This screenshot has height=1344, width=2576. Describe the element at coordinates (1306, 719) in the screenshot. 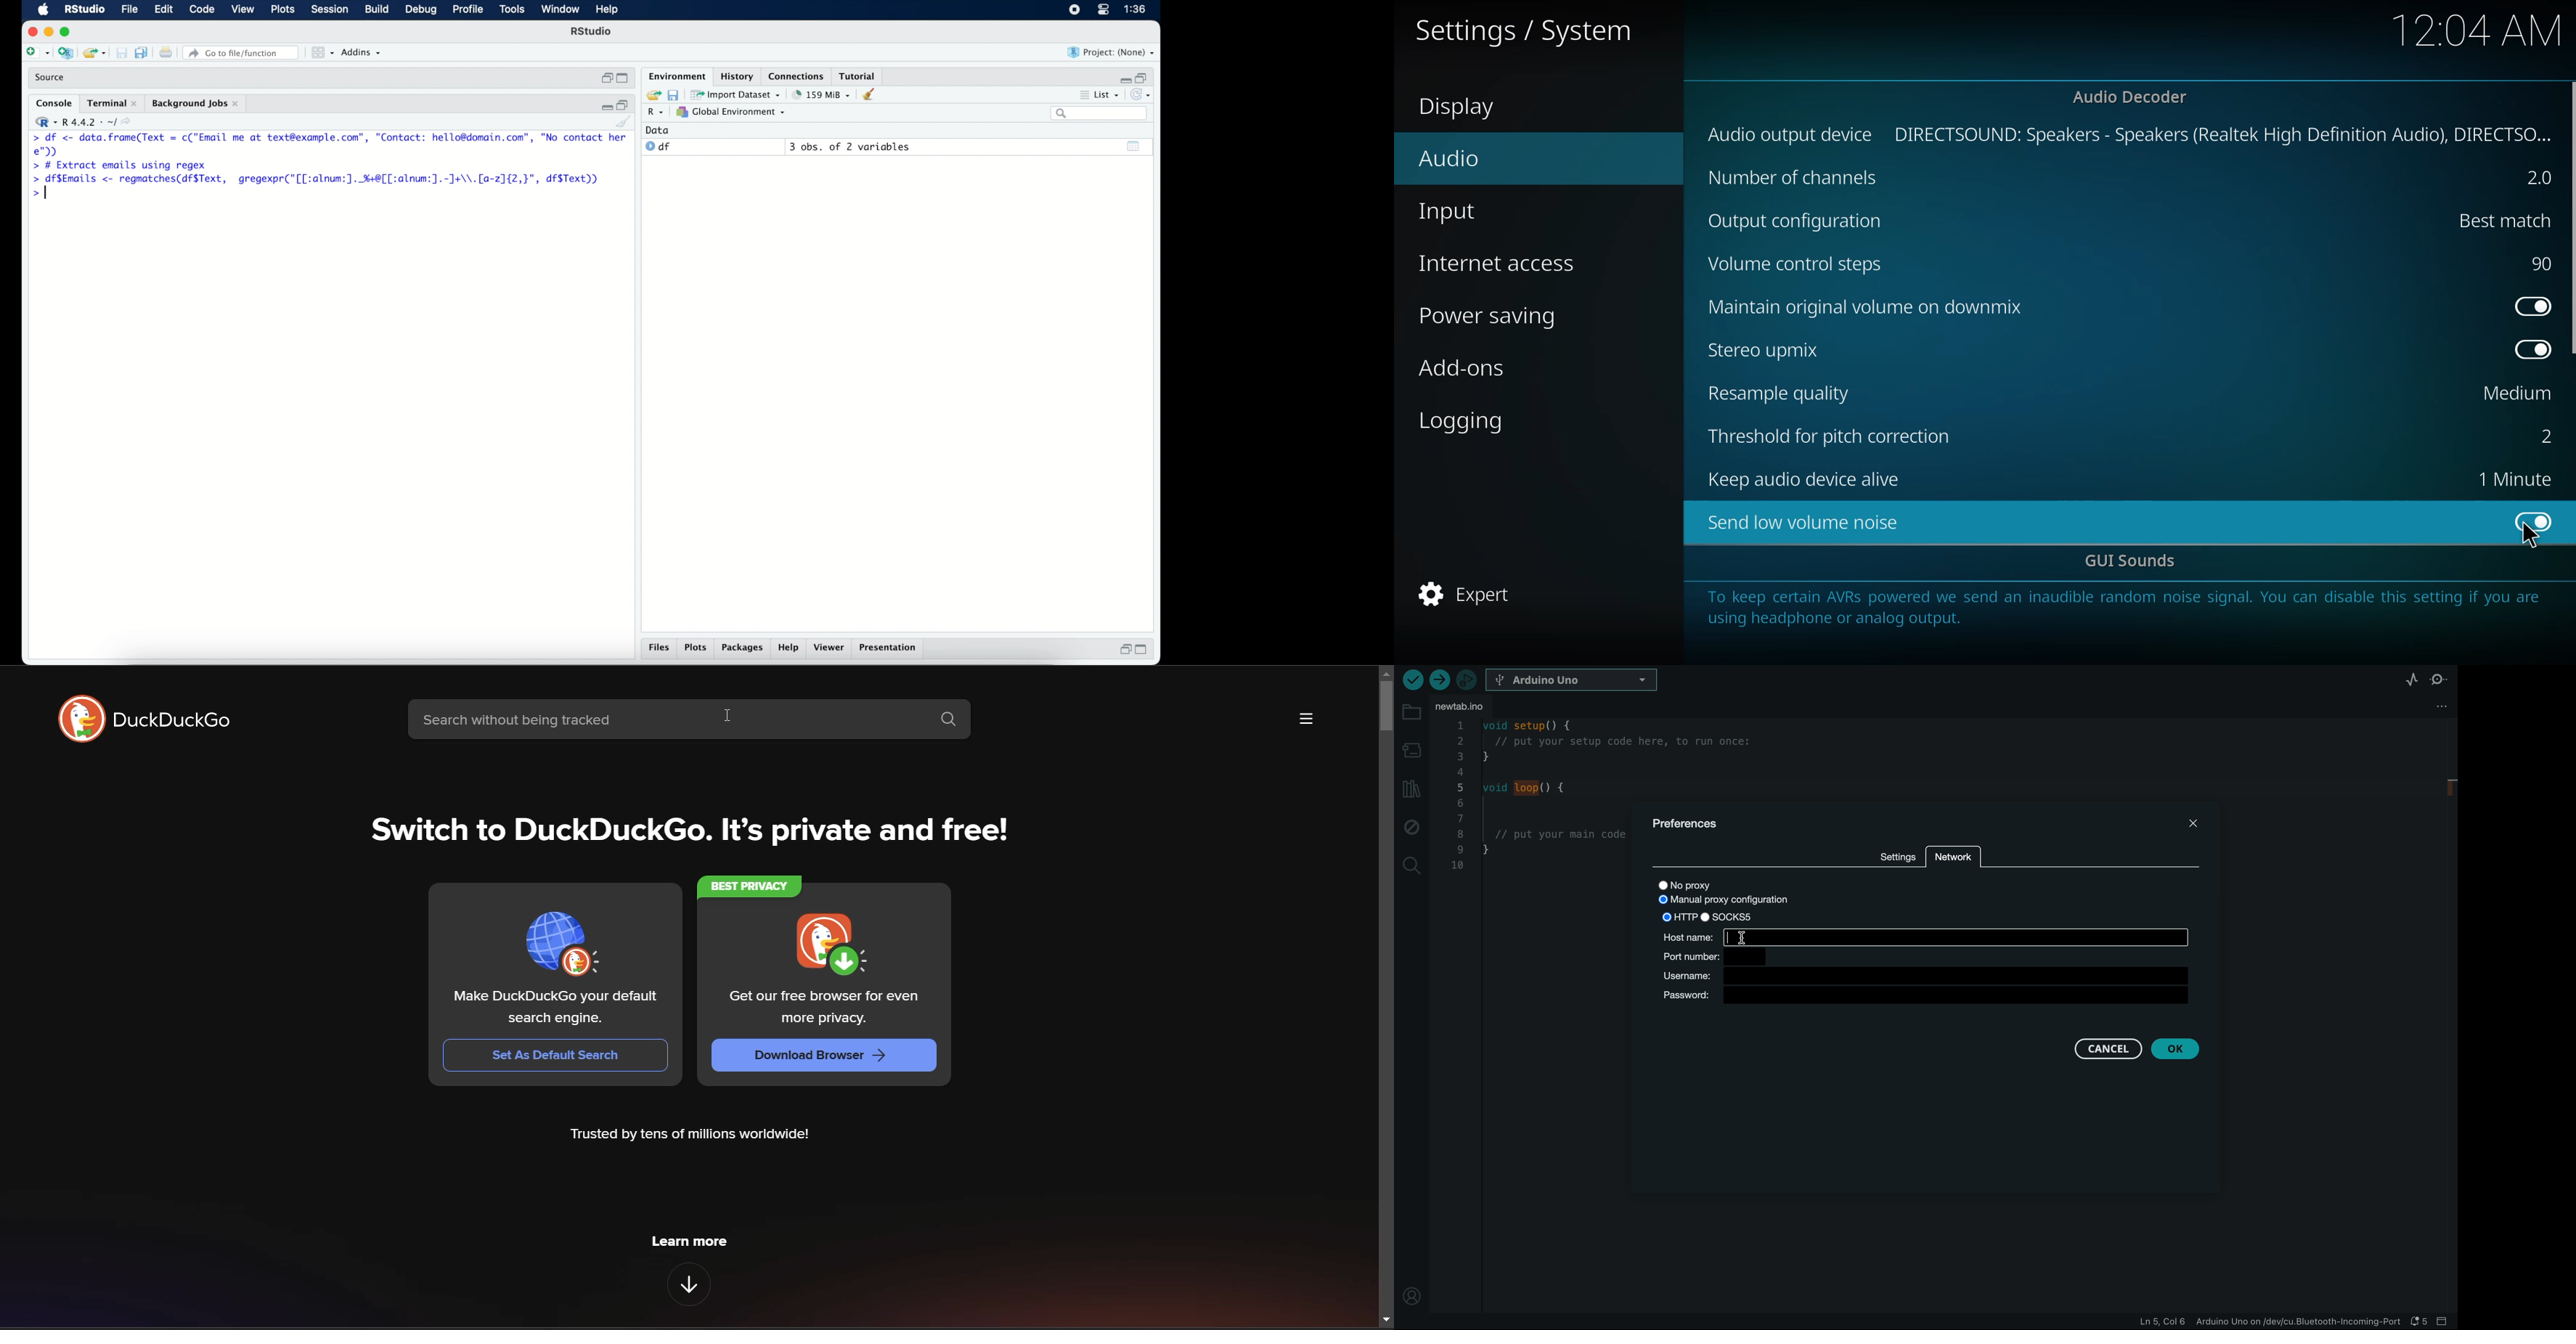

I see `more options` at that location.